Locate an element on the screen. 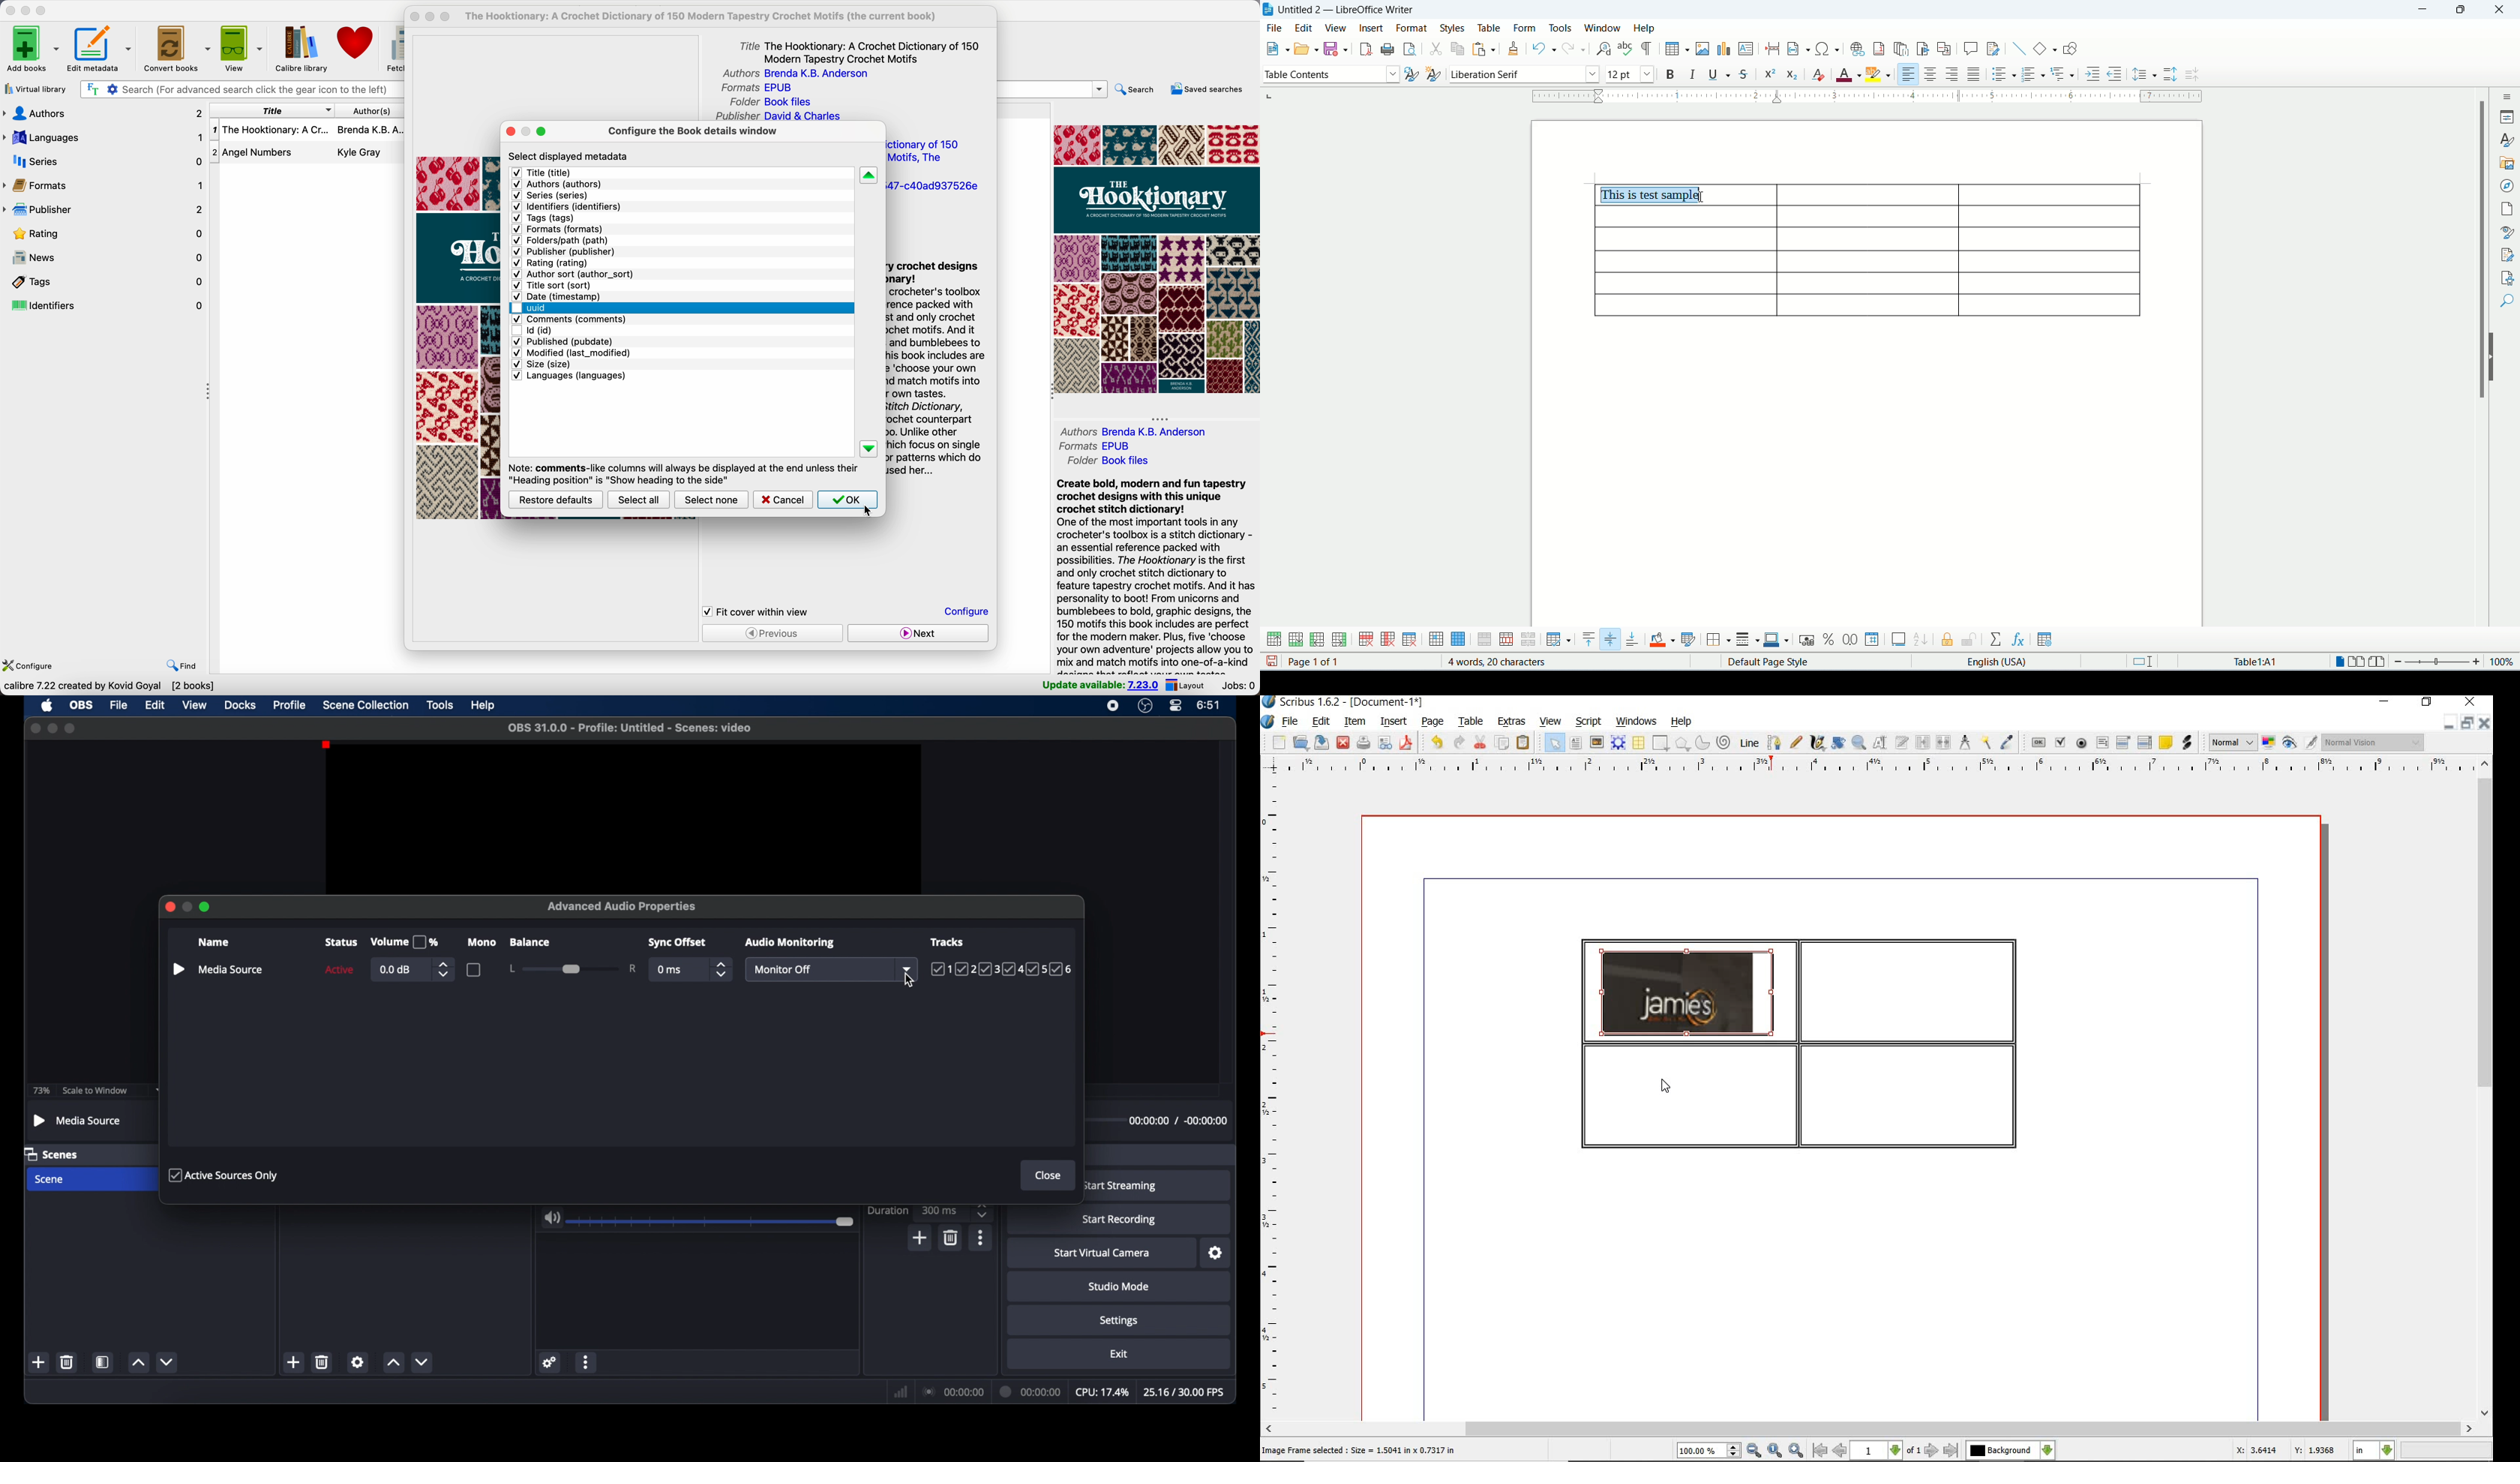 Image resolution: width=2520 pixels, height=1484 pixels. saved searches is located at coordinates (1210, 89).